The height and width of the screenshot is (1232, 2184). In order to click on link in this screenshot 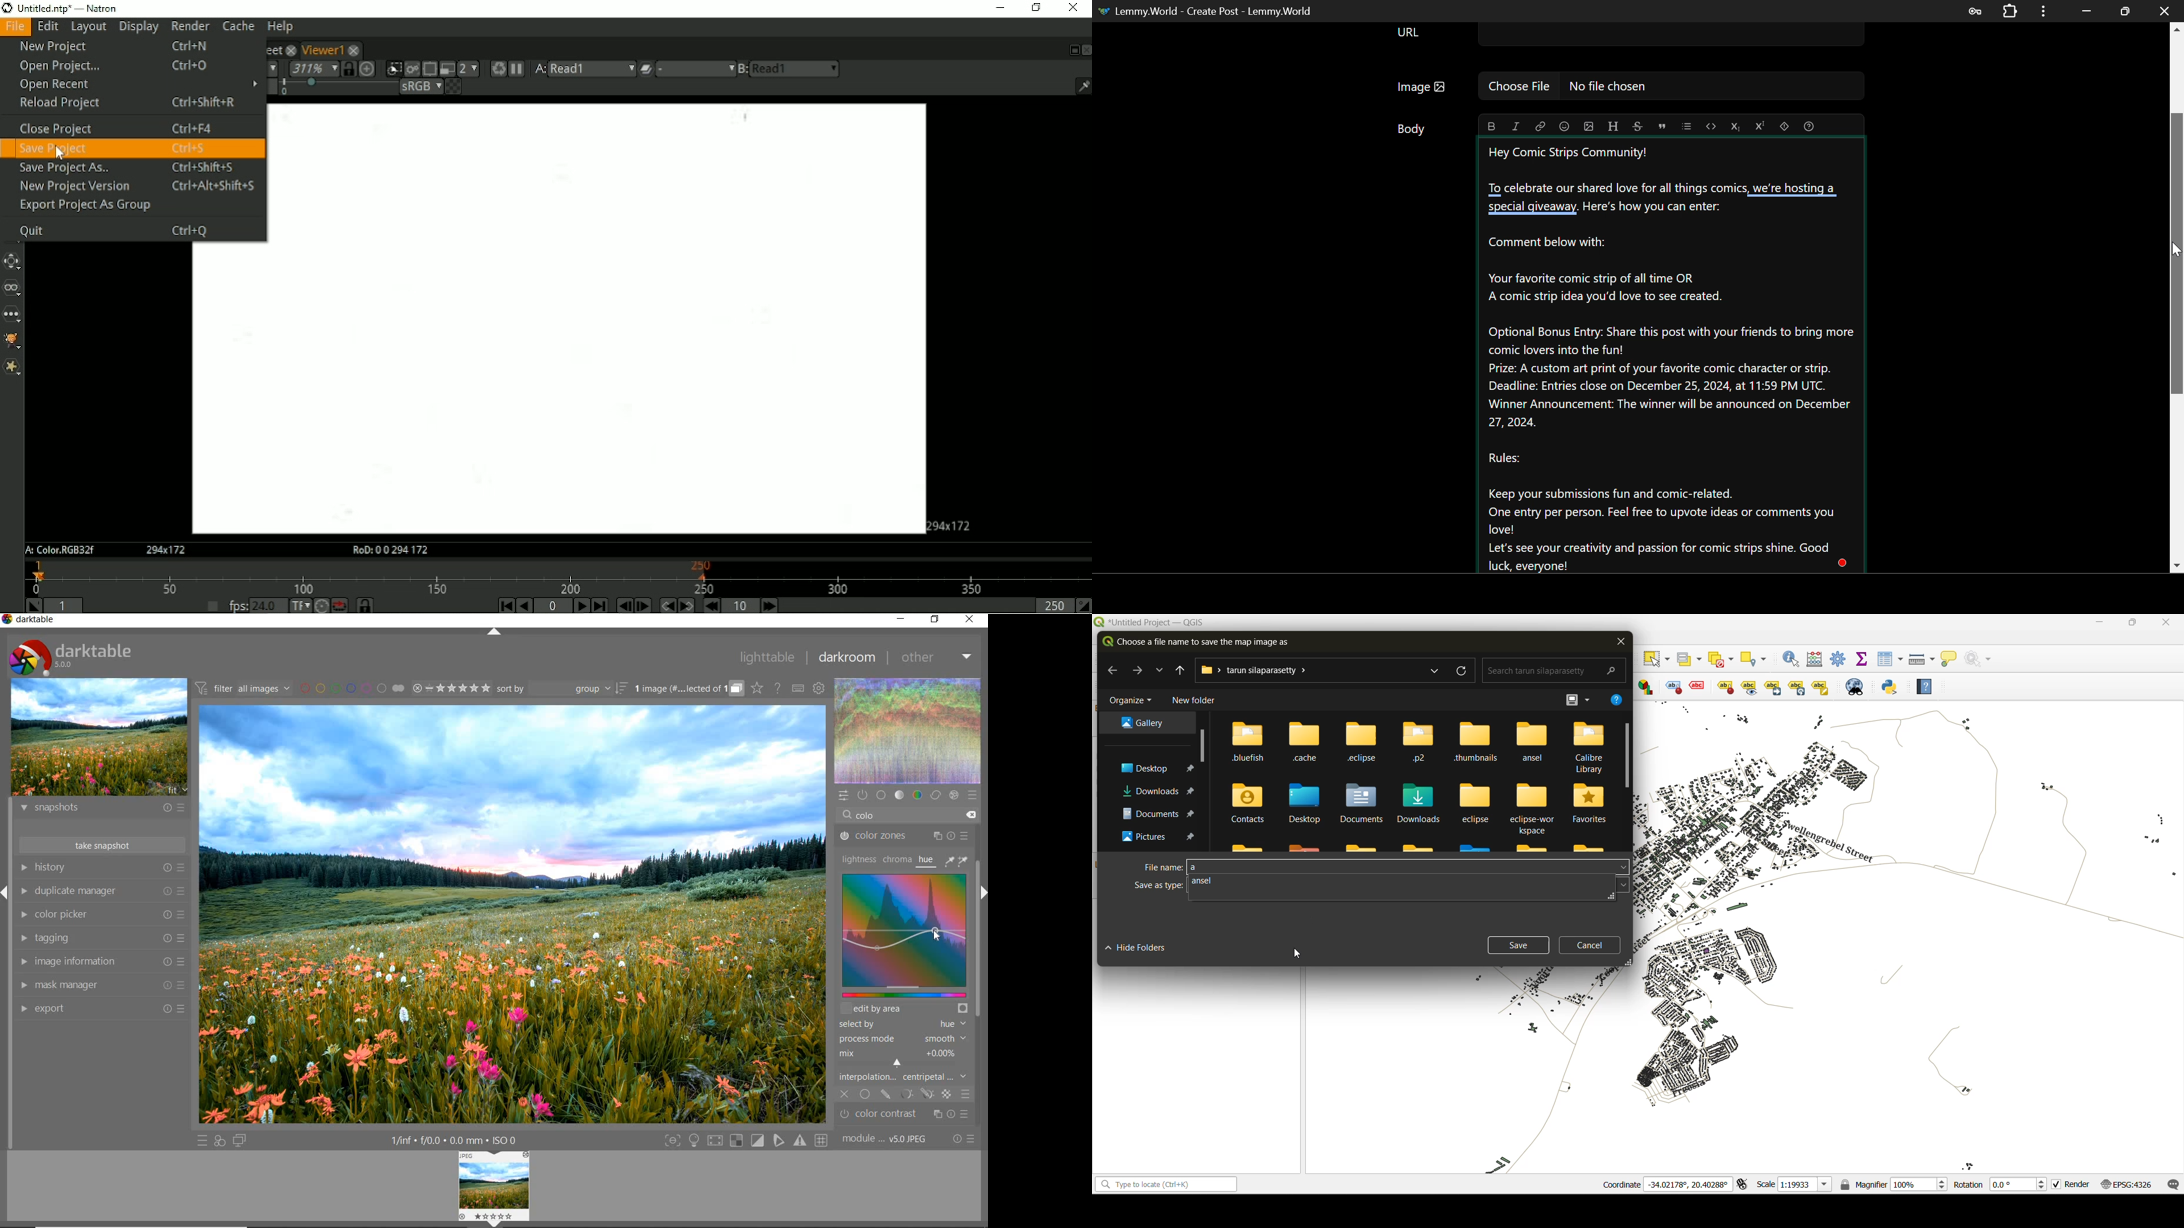, I will do `click(1516, 126)`.